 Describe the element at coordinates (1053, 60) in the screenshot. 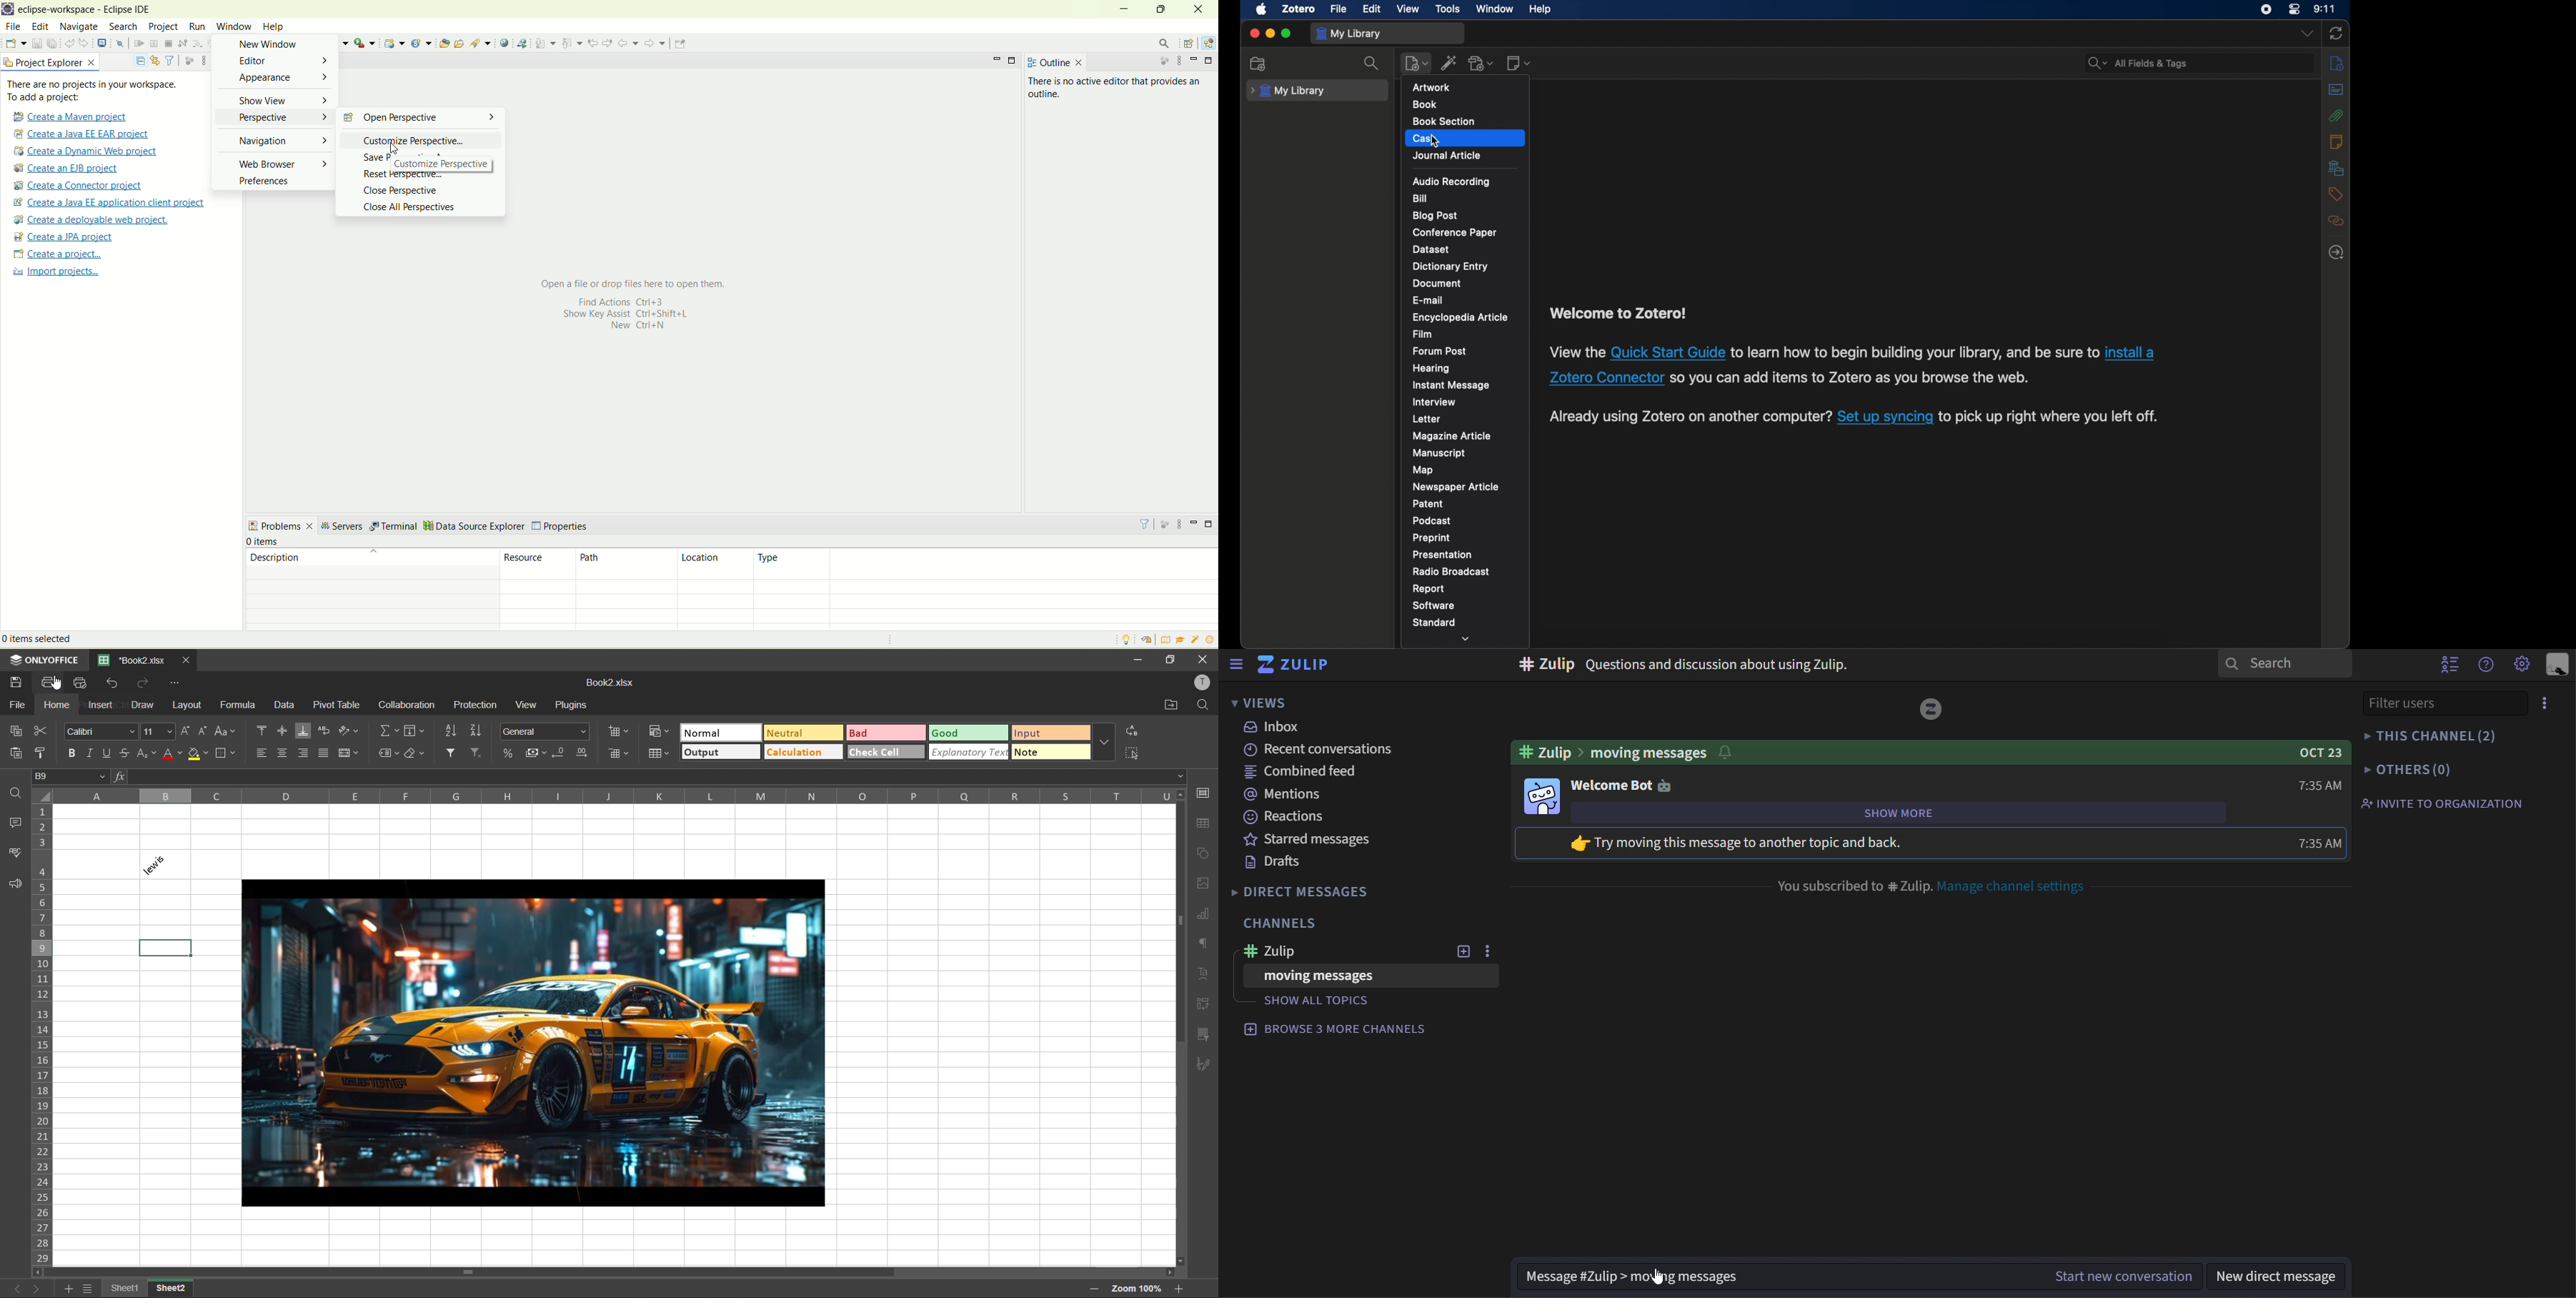

I see `outline` at that location.